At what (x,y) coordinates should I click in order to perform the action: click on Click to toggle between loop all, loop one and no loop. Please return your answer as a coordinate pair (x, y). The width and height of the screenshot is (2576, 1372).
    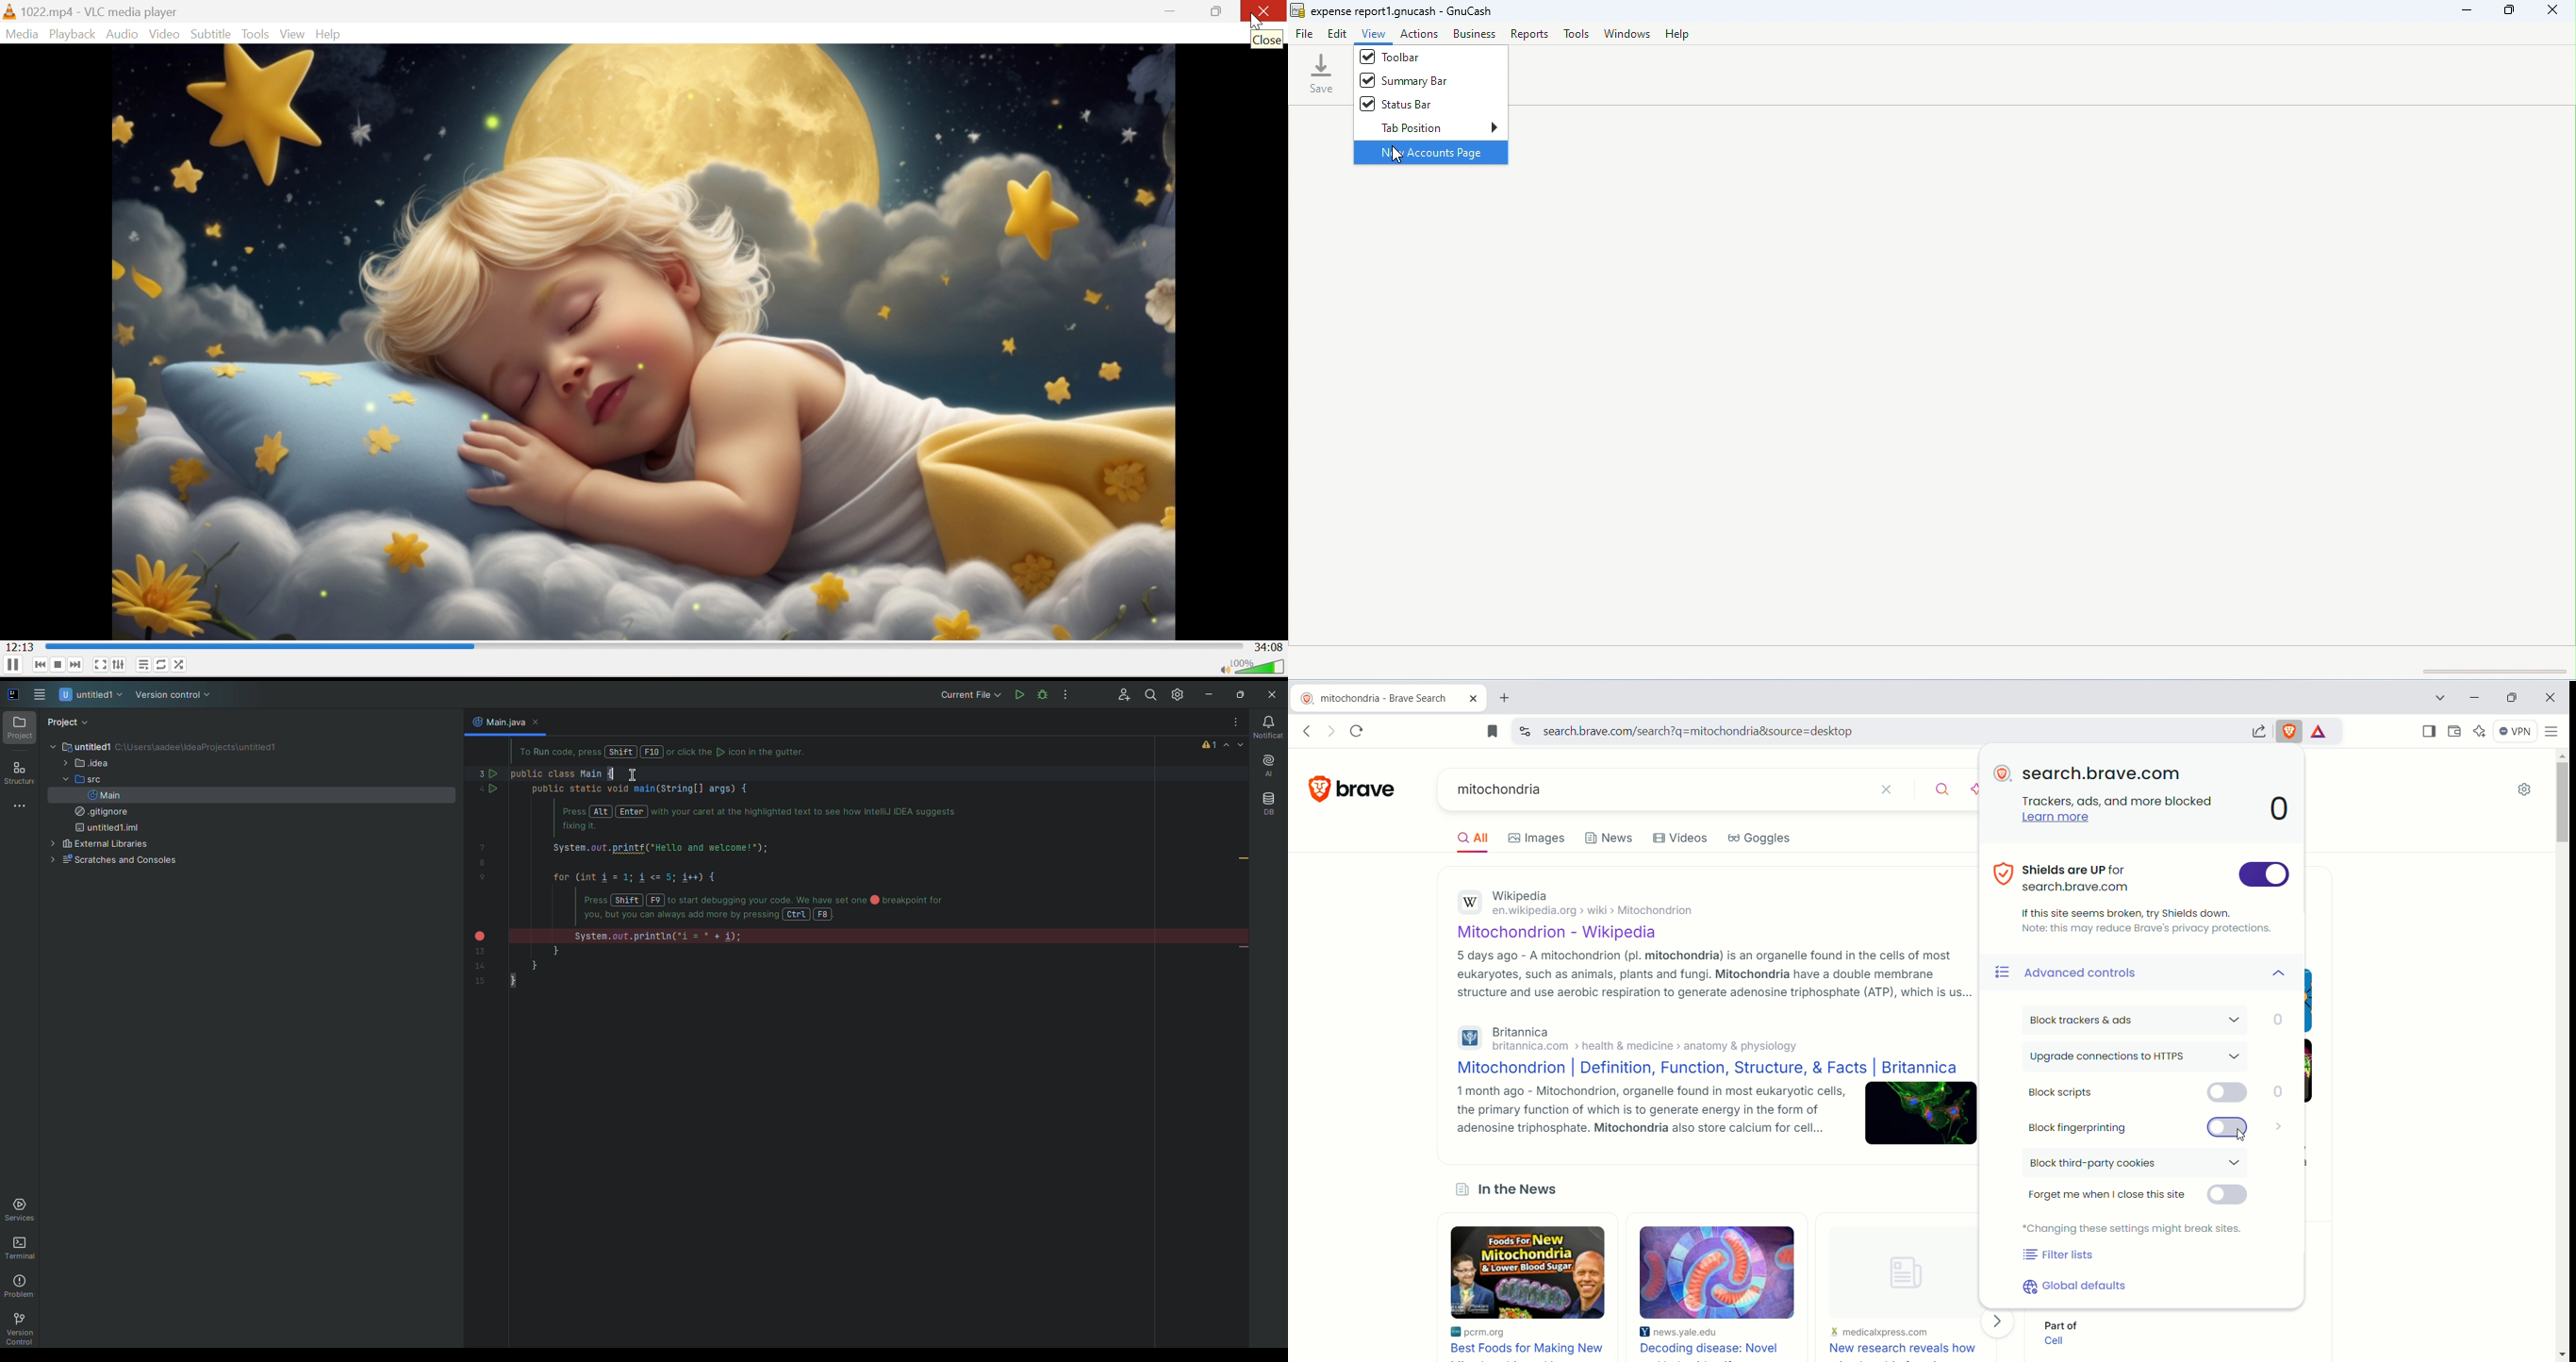
    Looking at the image, I should click on (164, 665).